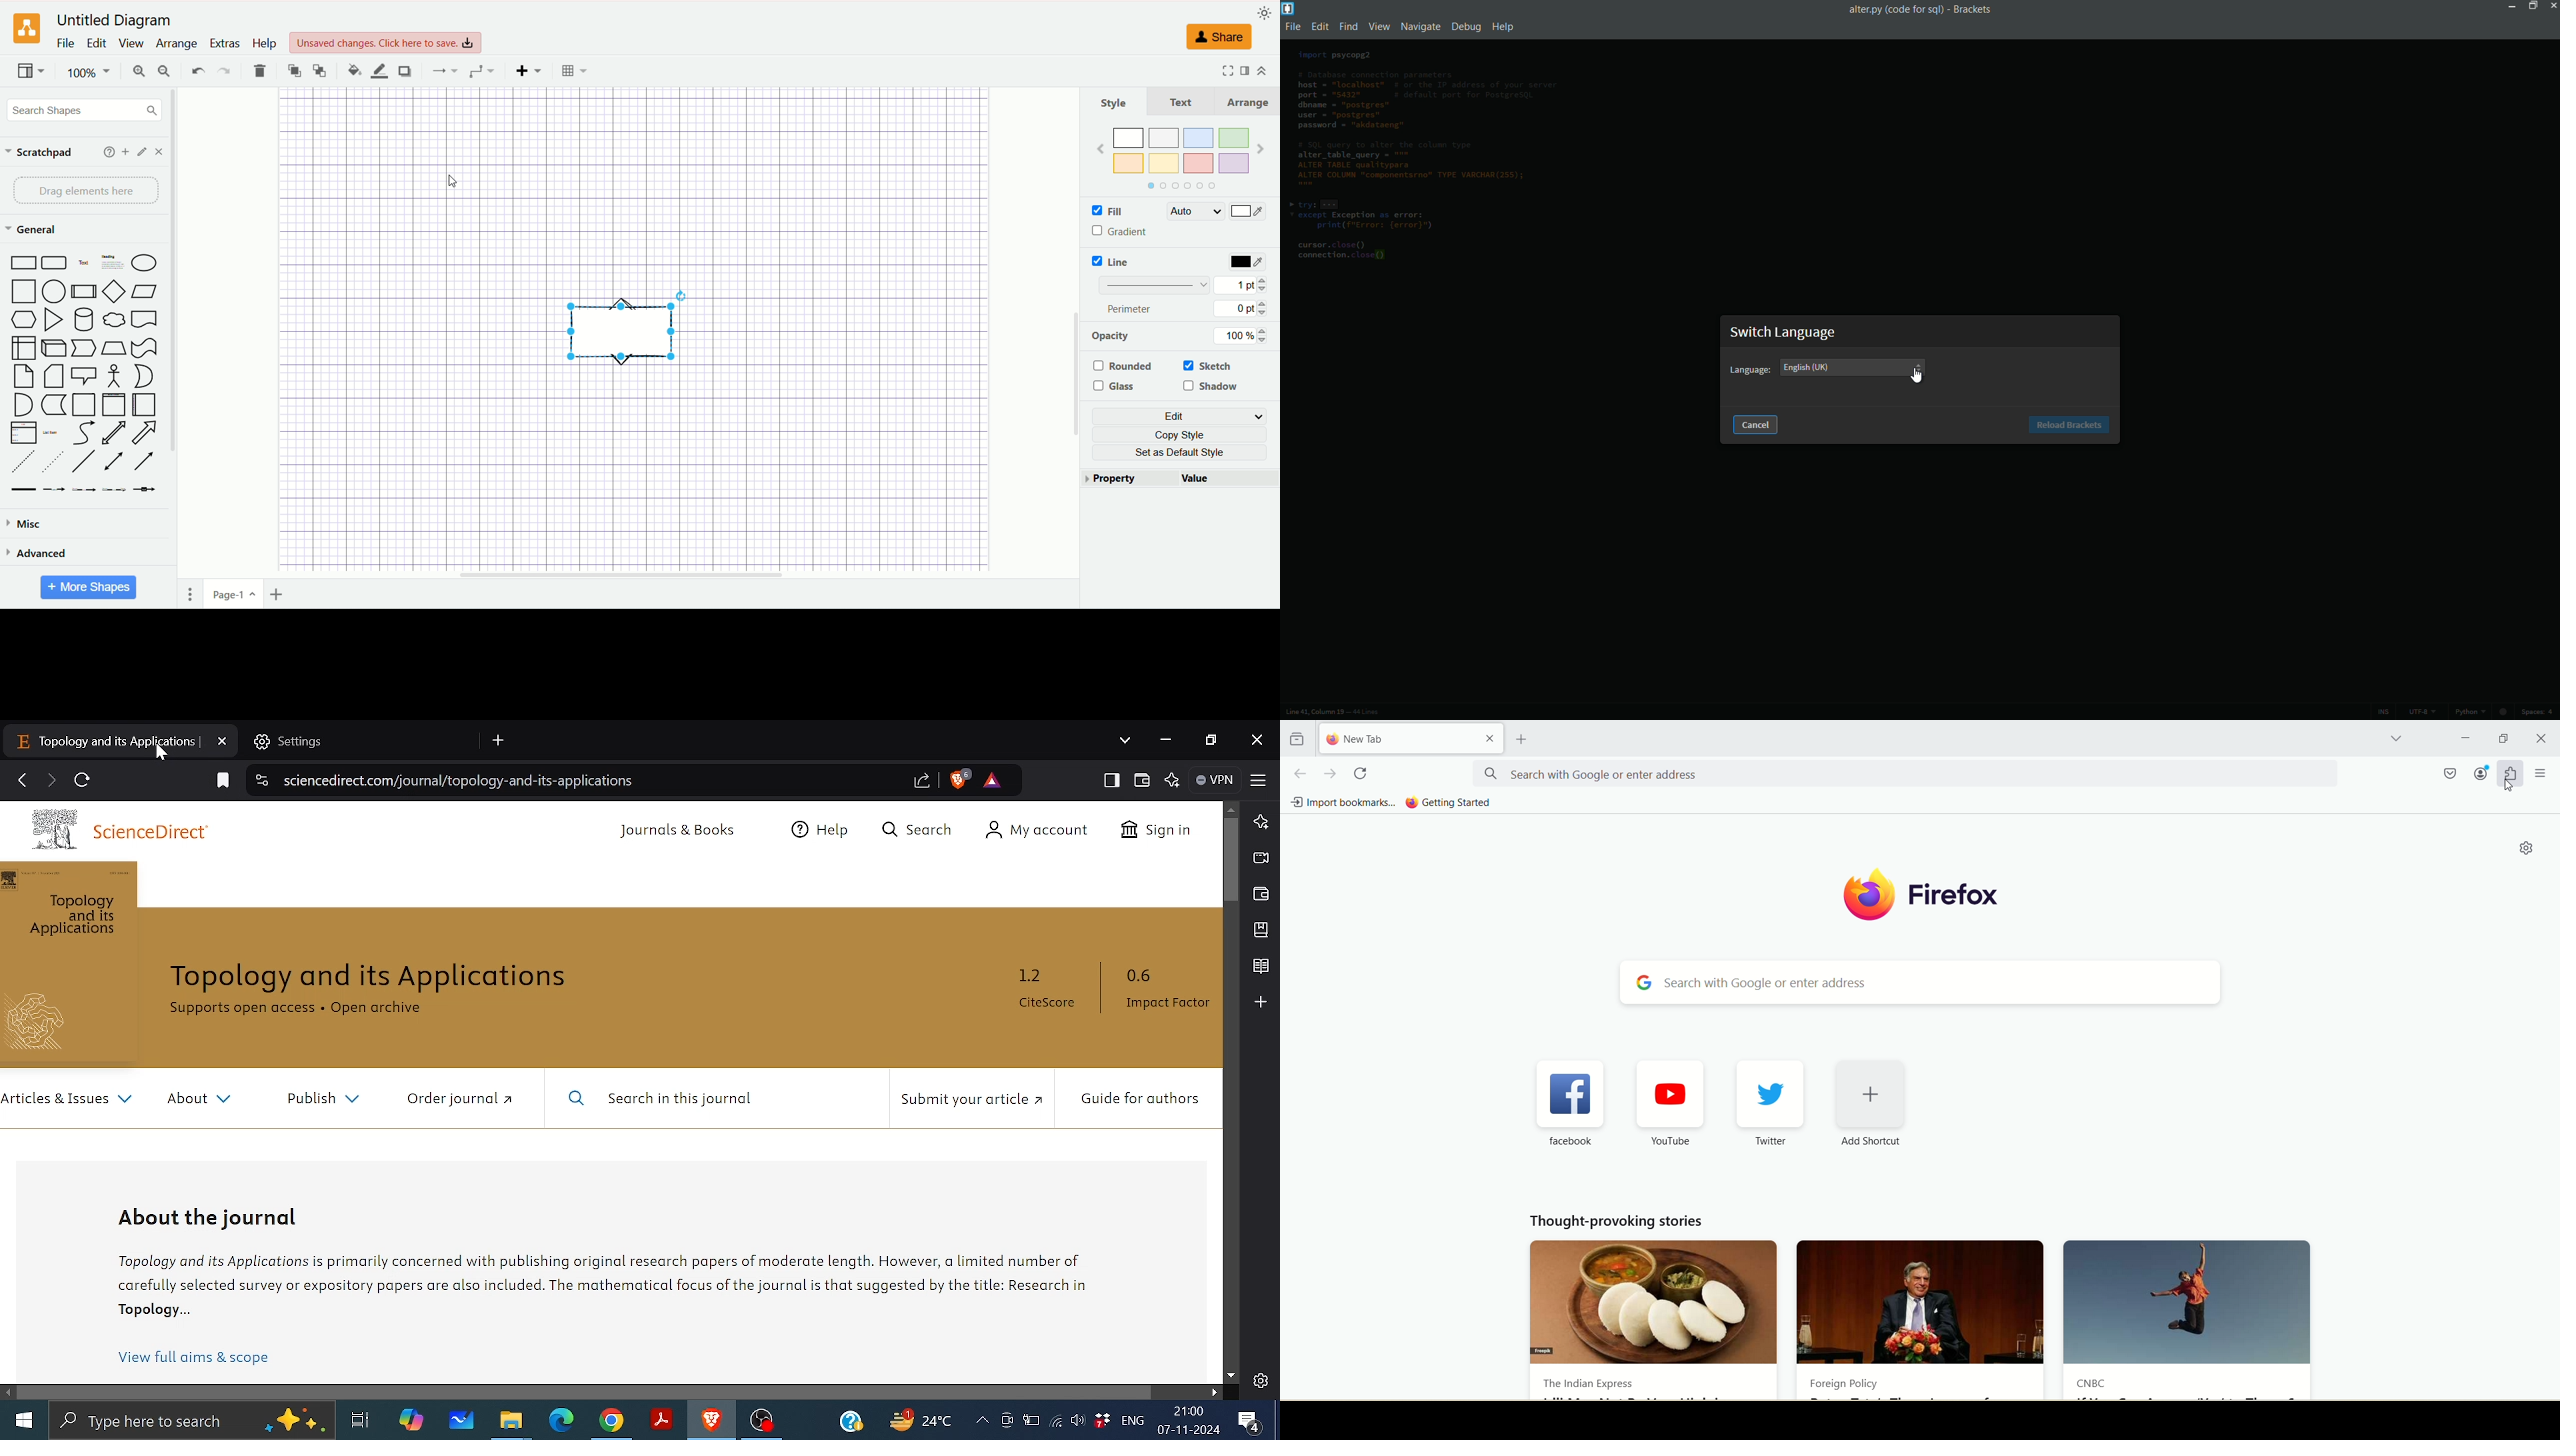 The height and width of the screenshot is (1456, 2576). What do you see at coordinates (384, 43) in the screenshot?
I see `click here to save` at bounding box center [384, 43].